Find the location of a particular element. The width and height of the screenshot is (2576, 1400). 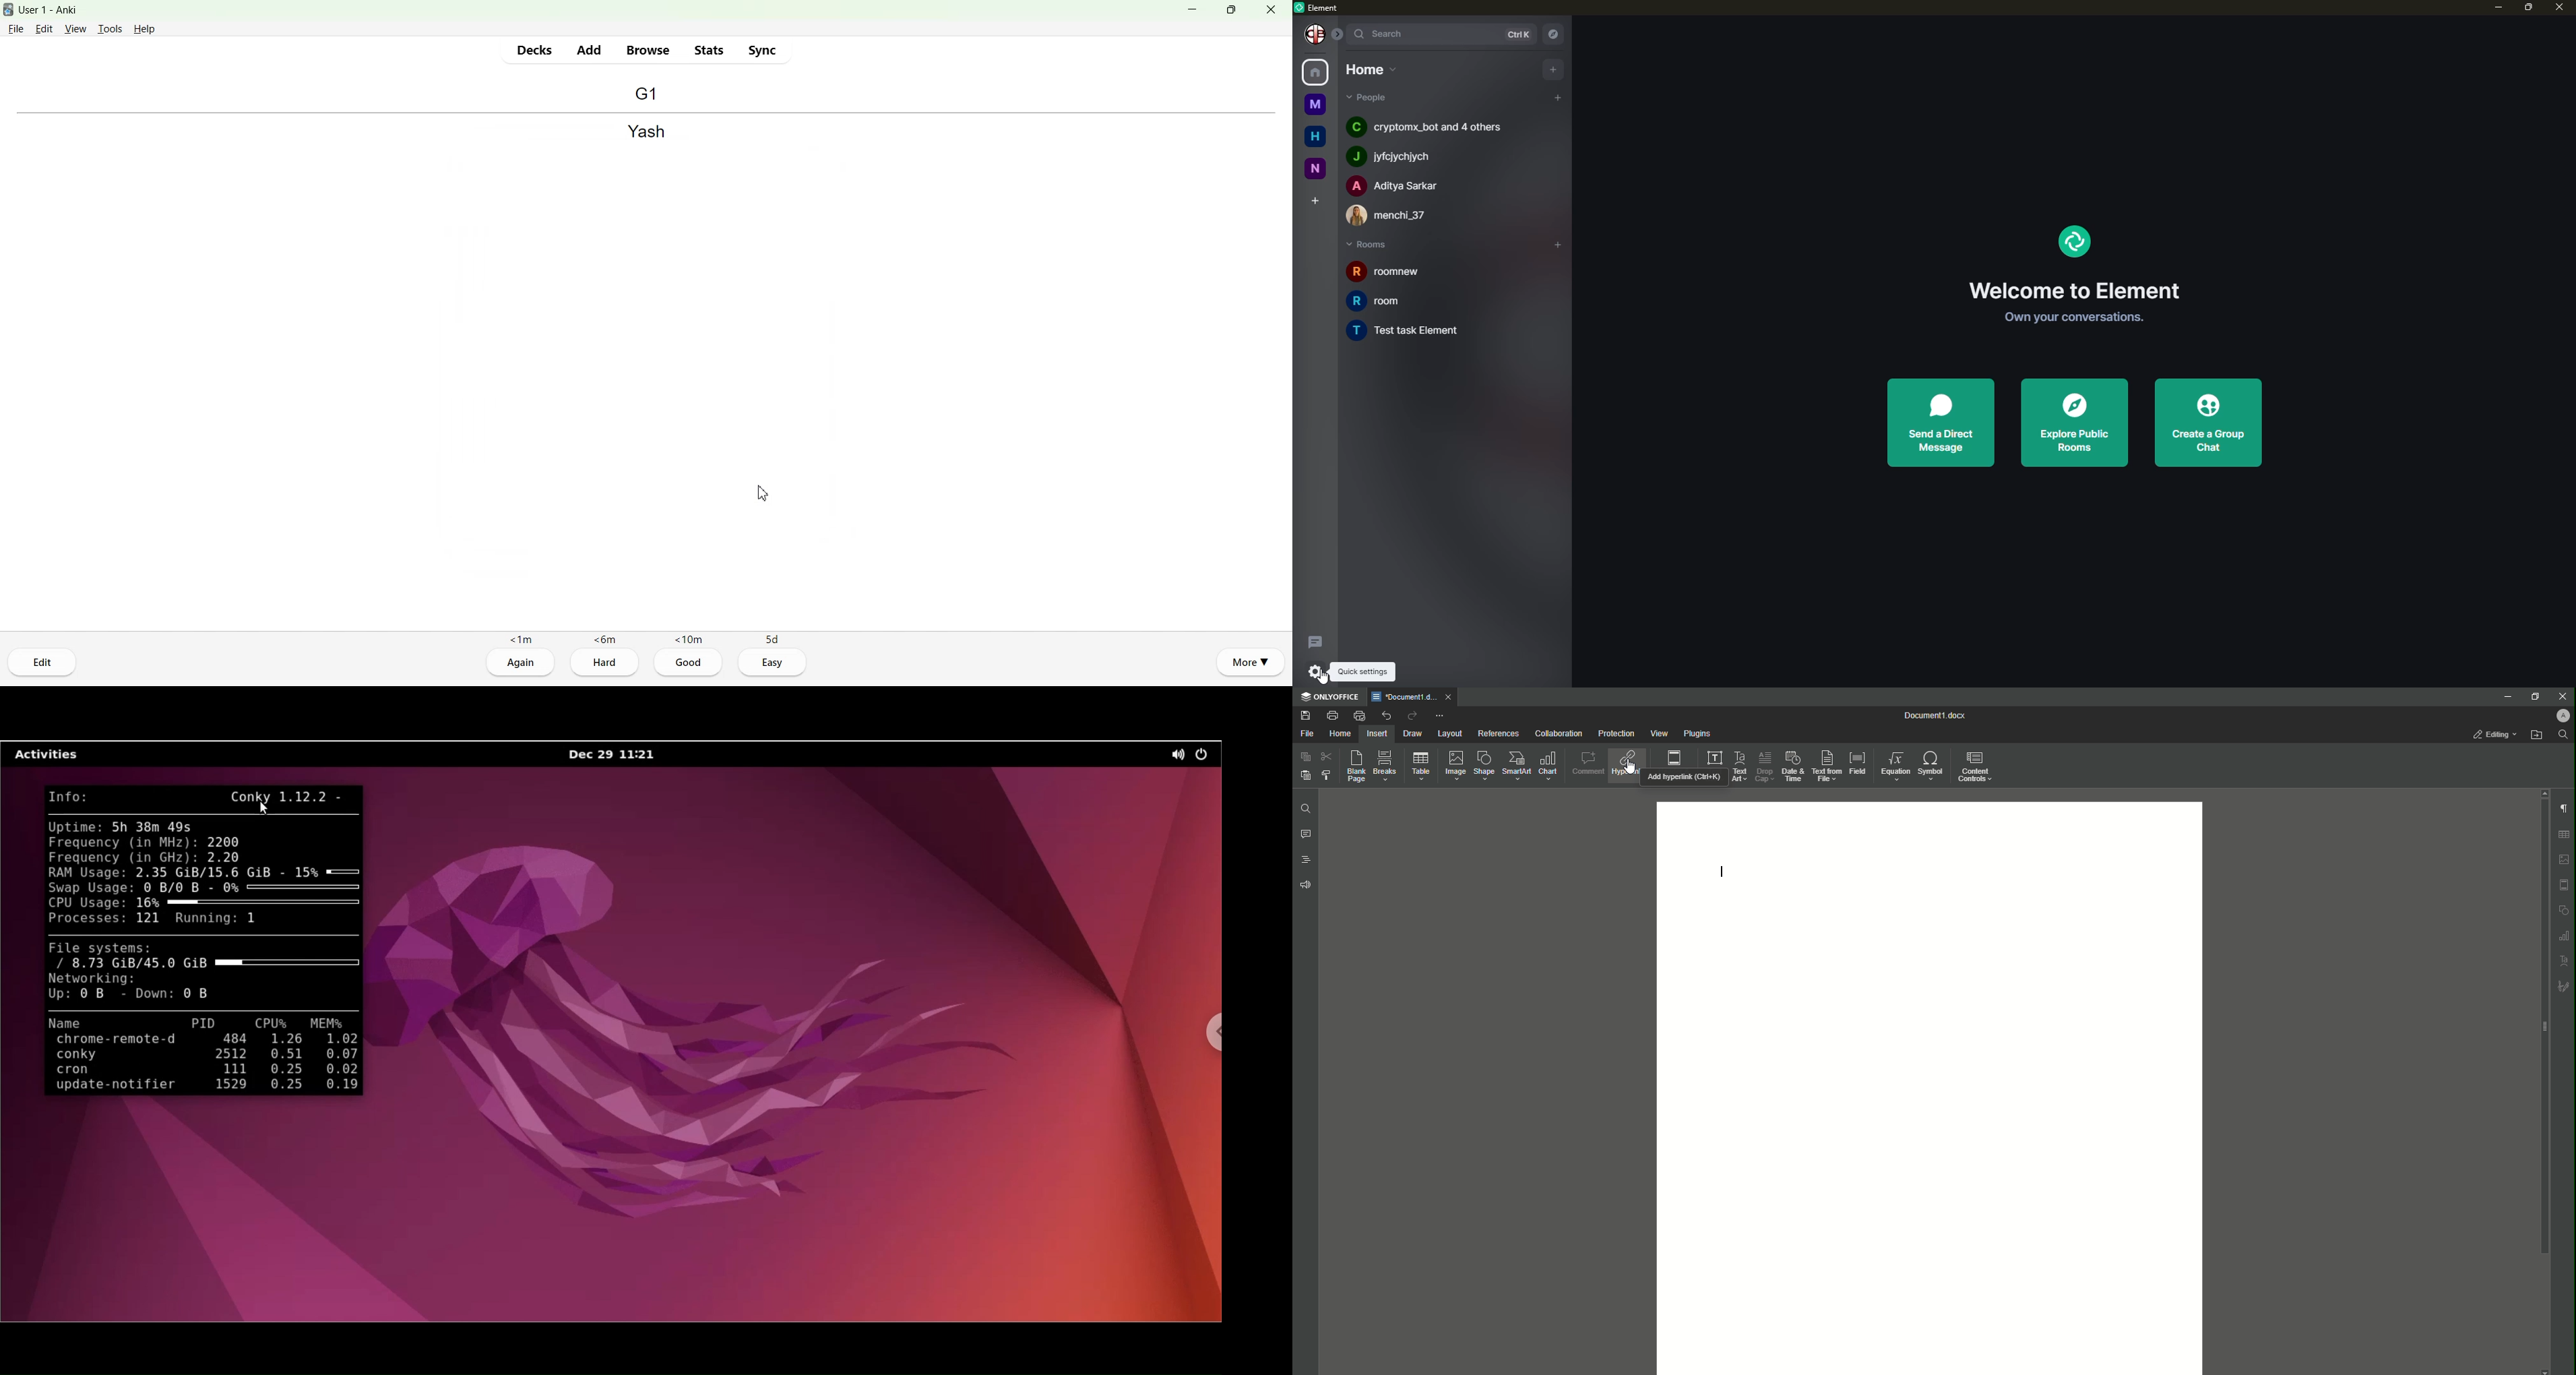

Open From File is located at coordinates (2537, 736).